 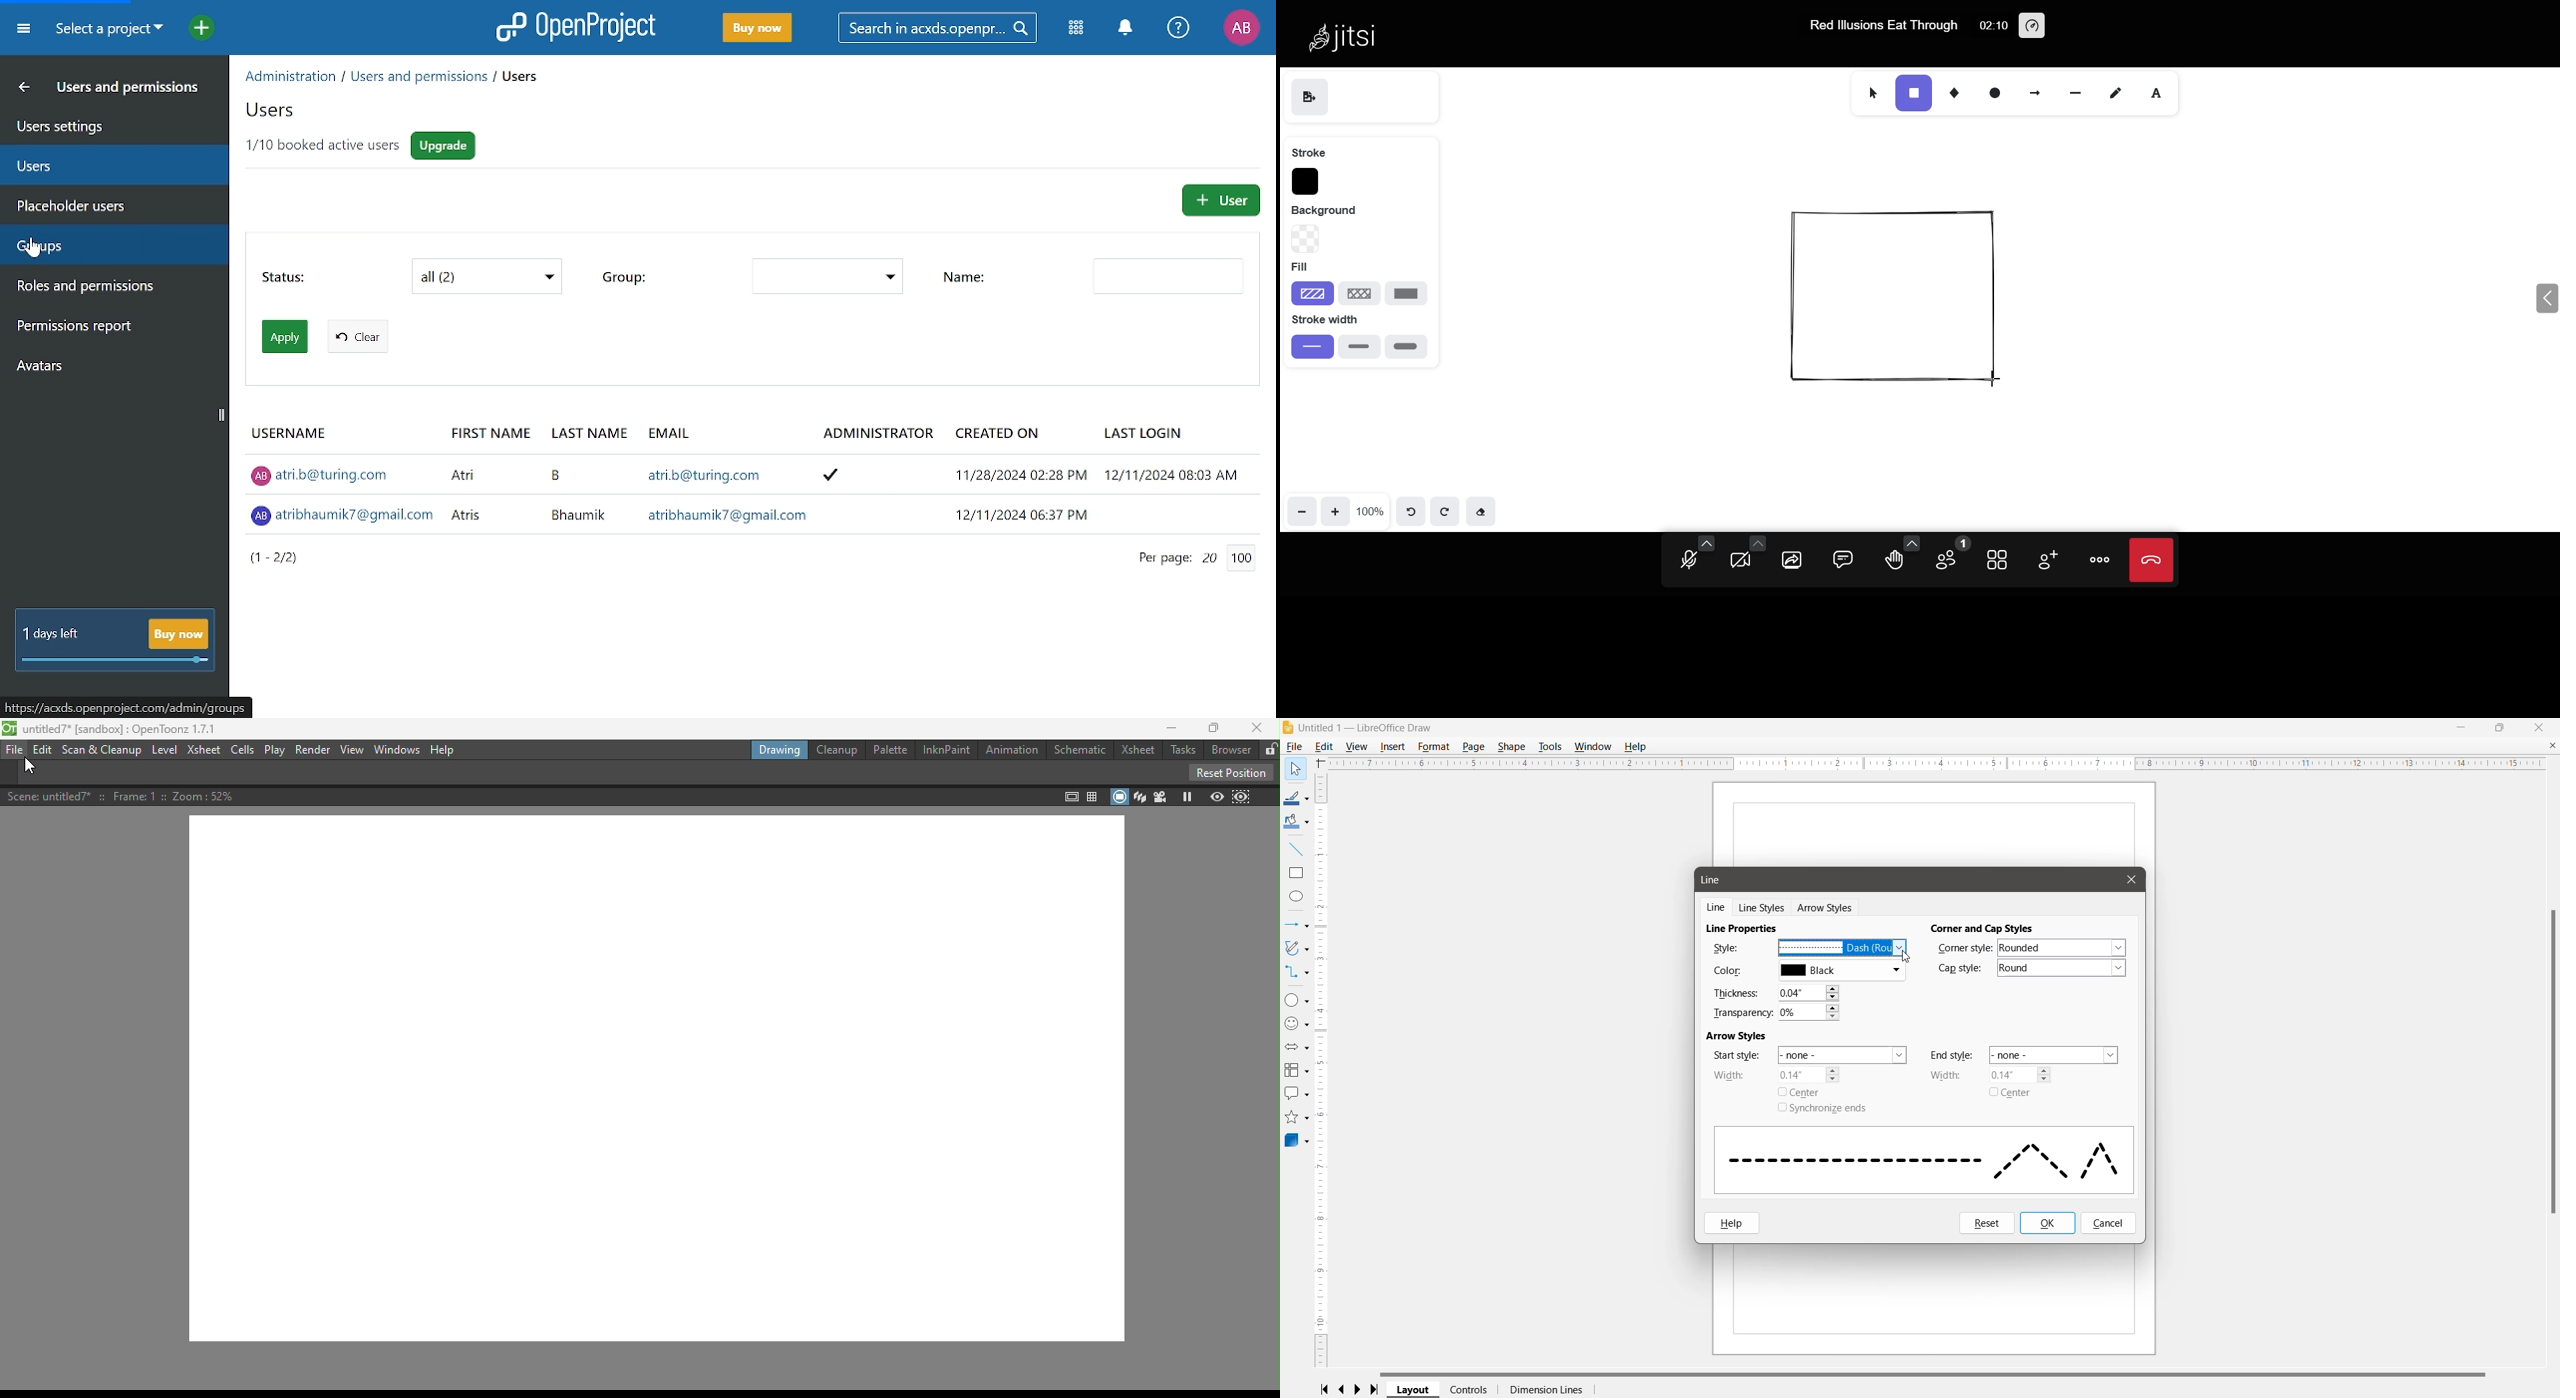 What do you see at coordinates (1961, 967) in the screenshot?
I see `Cap Style` at bounding box center [1961, 967].